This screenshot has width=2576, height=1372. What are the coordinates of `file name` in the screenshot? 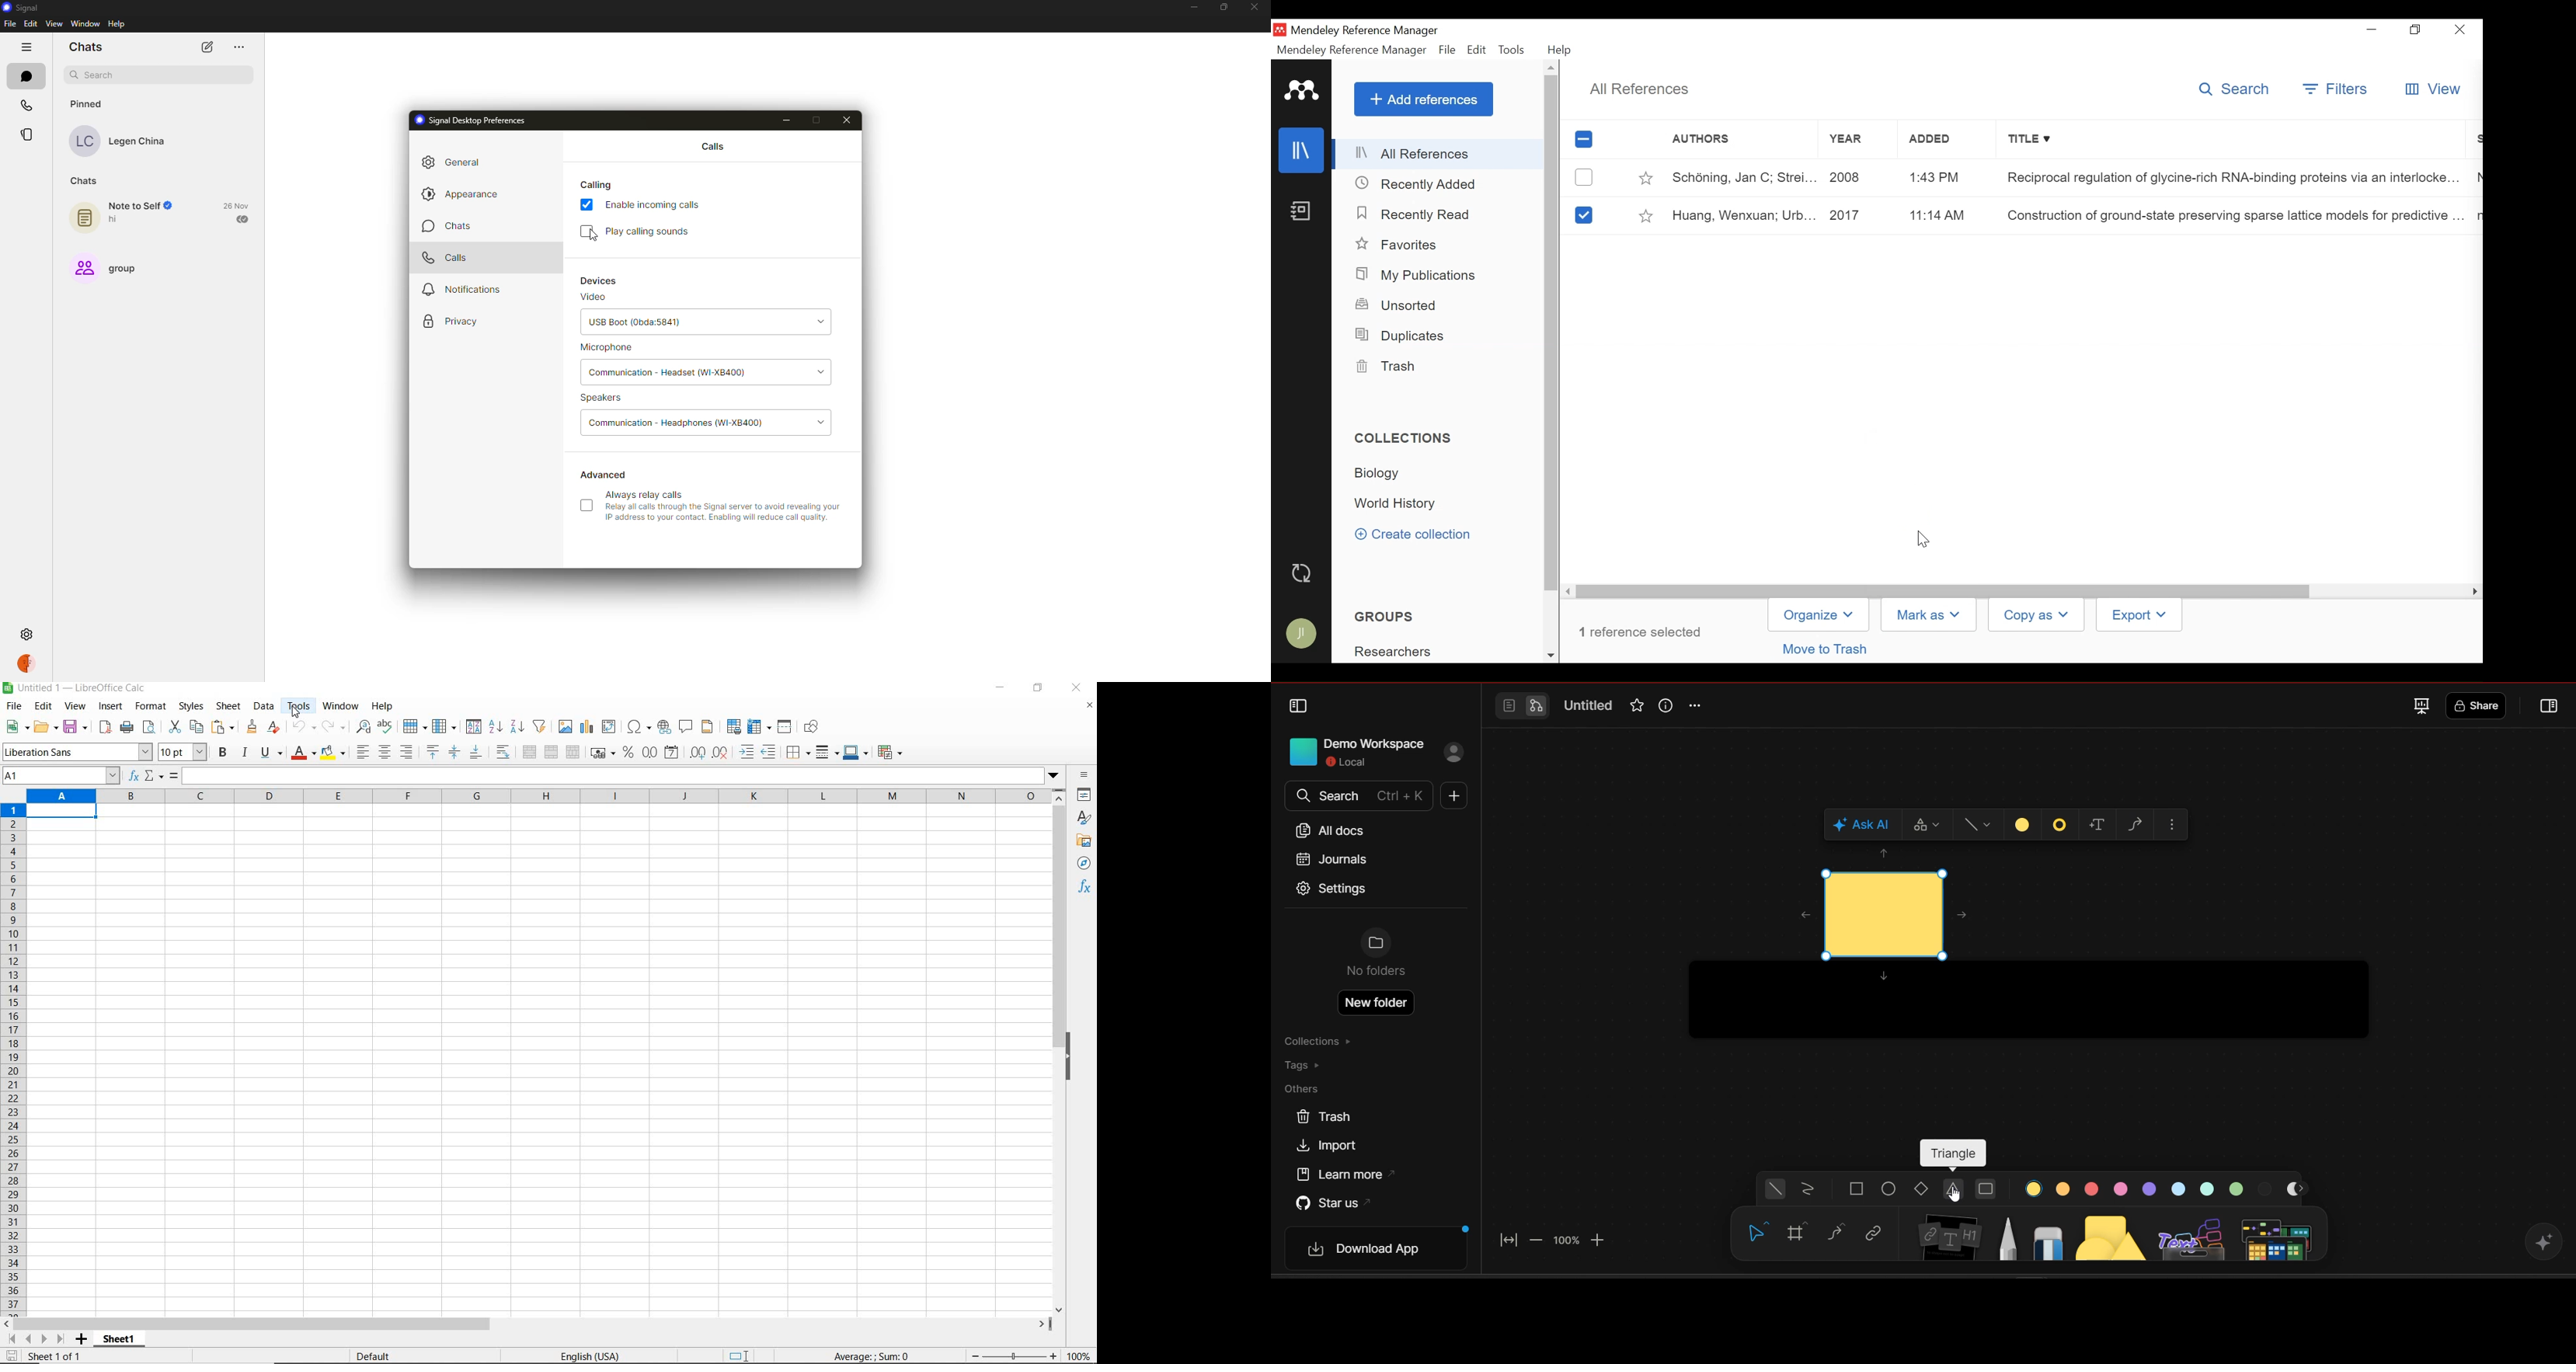 It's located at (76, 689).